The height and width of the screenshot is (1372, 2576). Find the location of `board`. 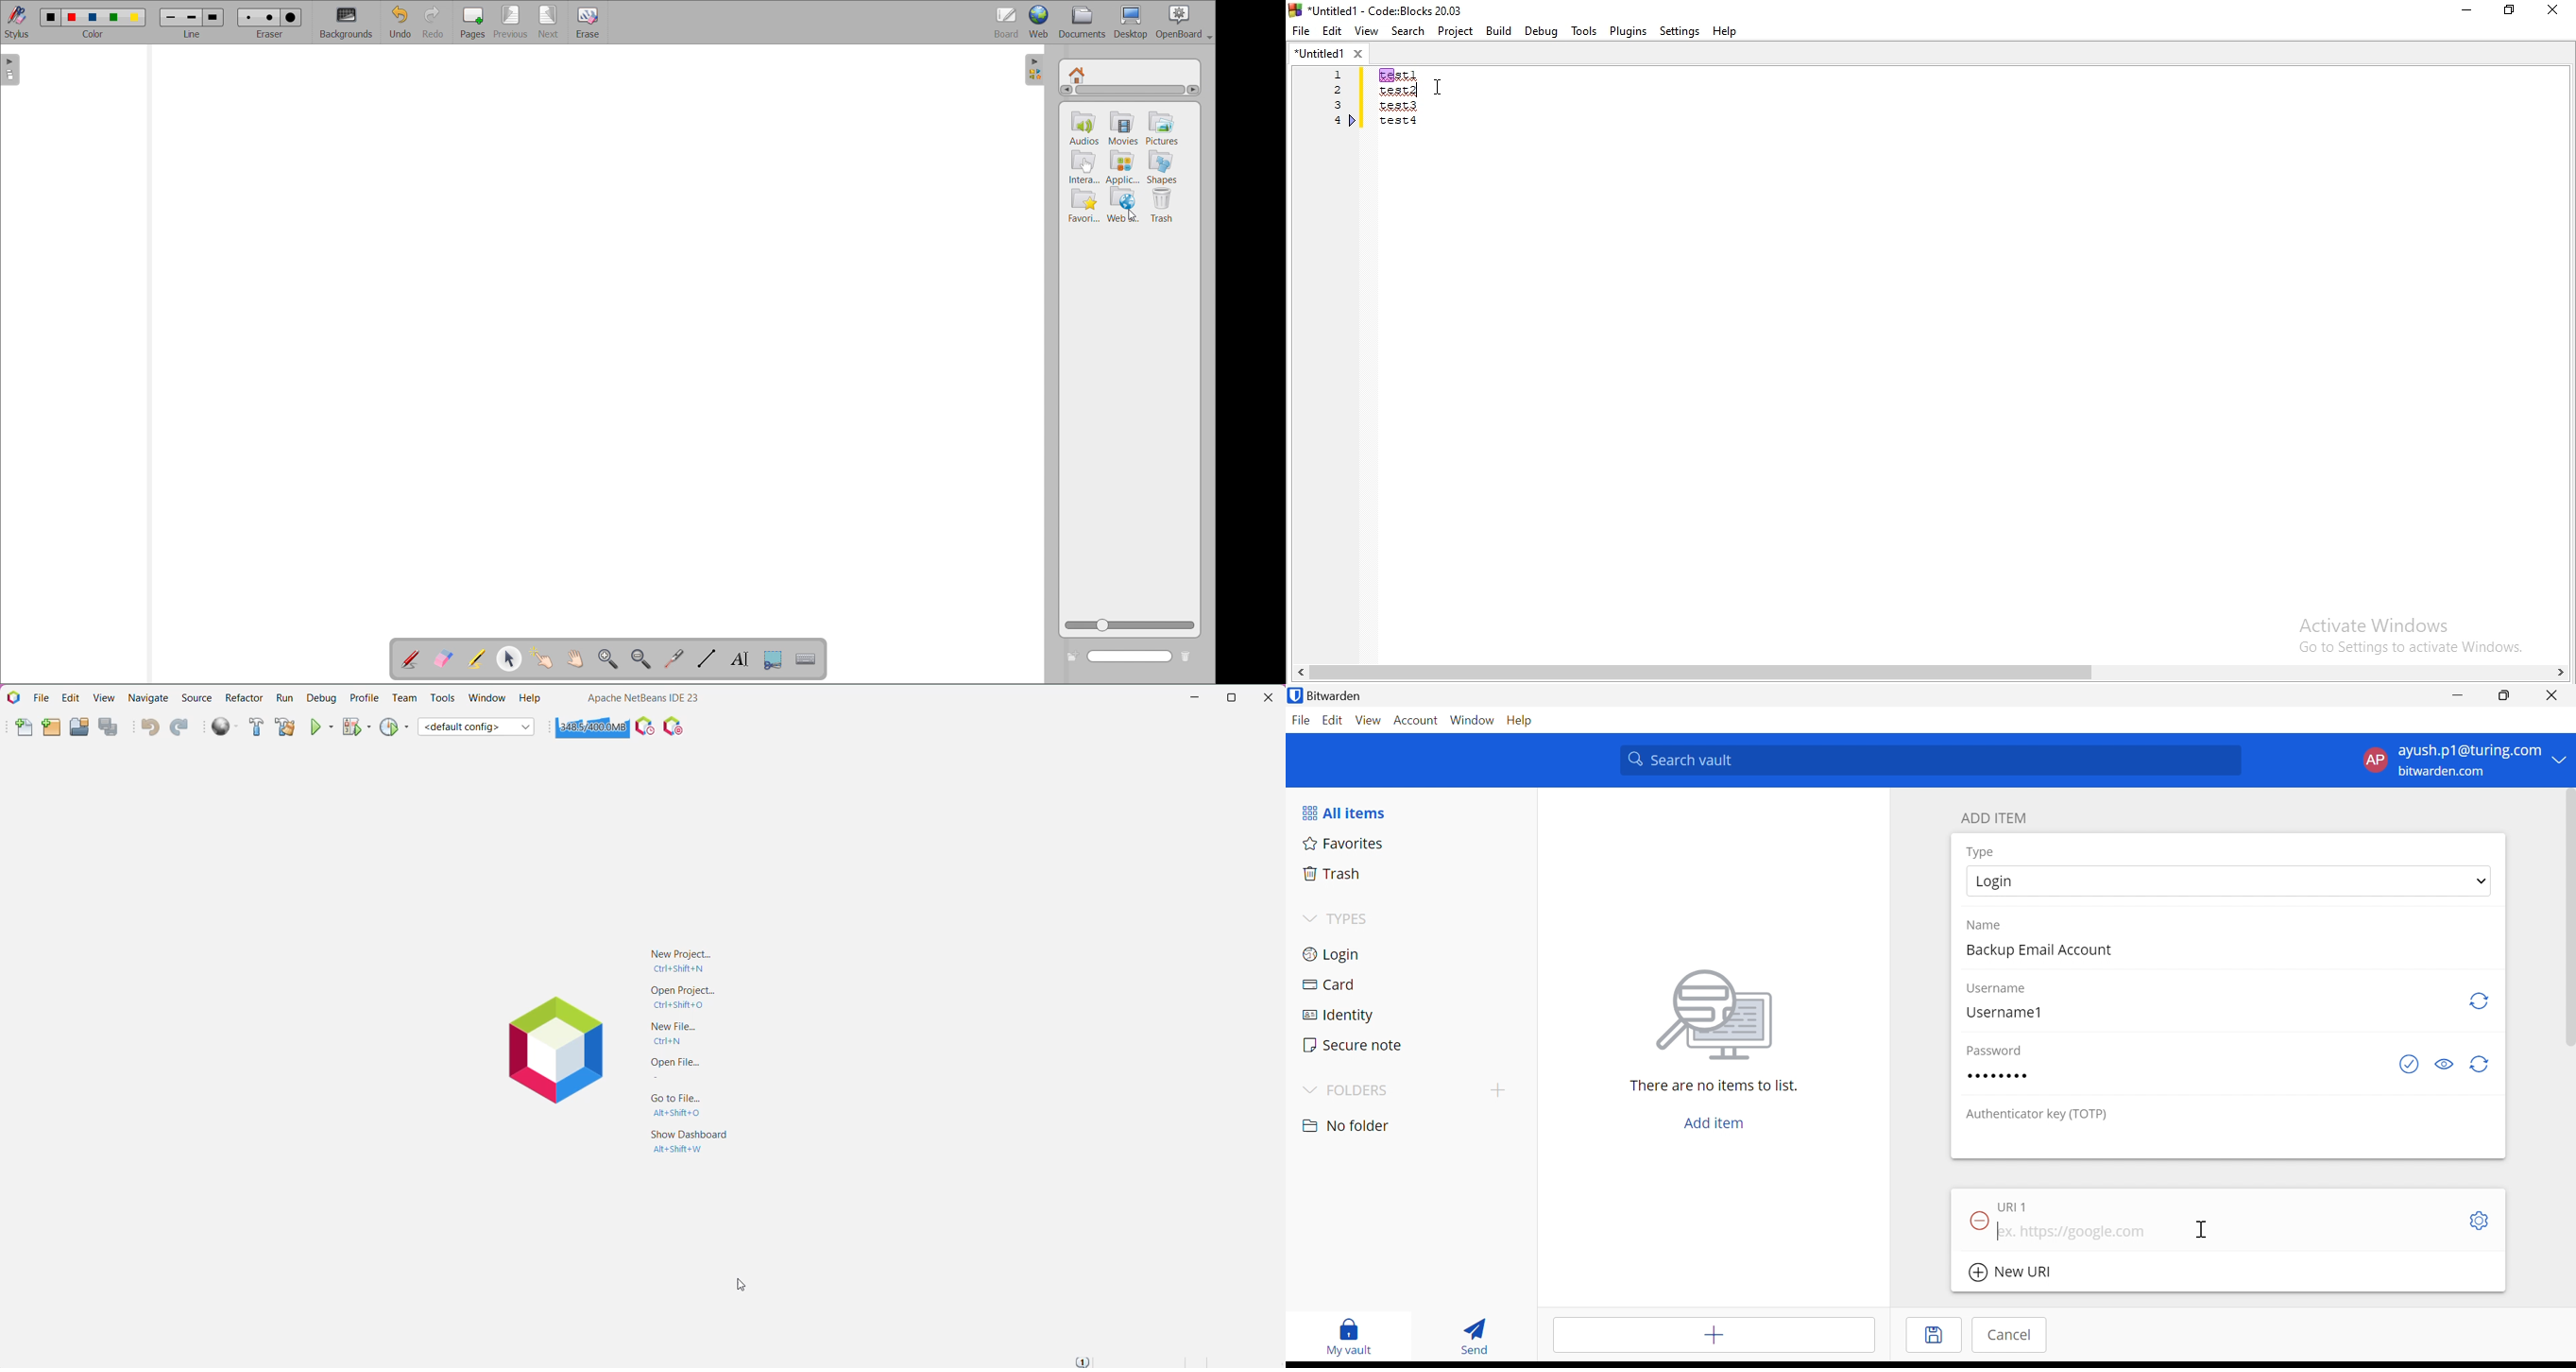

board is located at coordinates (1007, 22).